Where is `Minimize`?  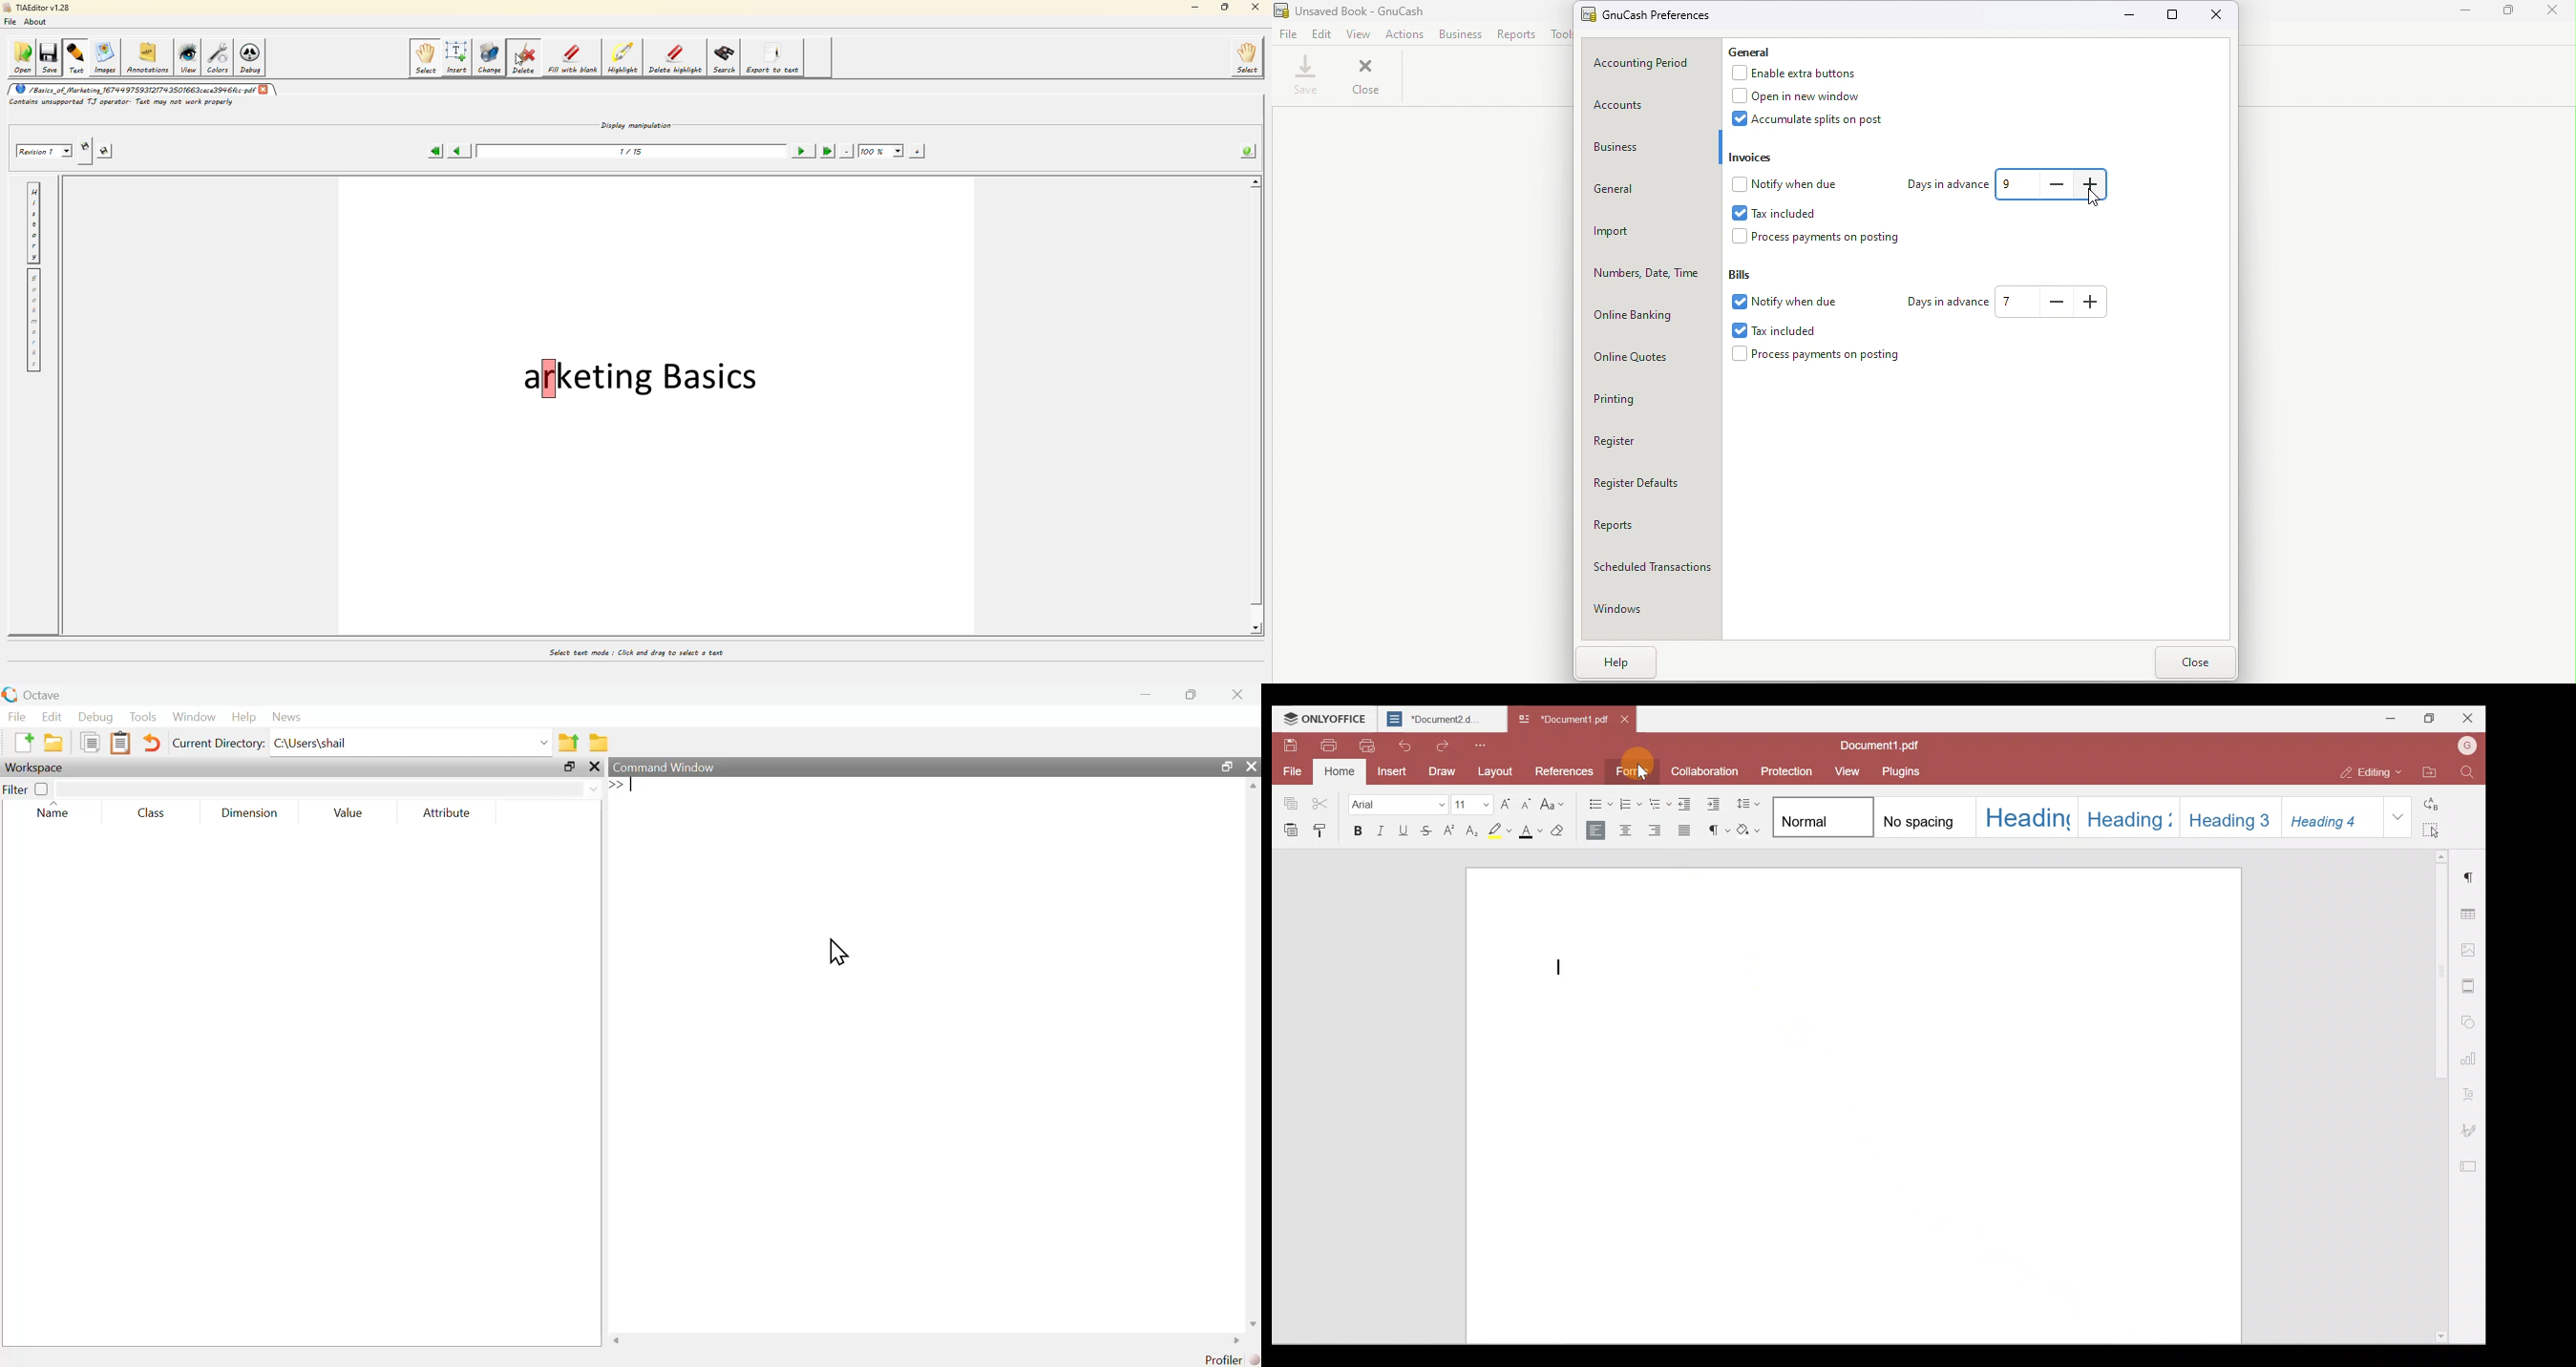 Minimize is located at coordinates (2134, 17).